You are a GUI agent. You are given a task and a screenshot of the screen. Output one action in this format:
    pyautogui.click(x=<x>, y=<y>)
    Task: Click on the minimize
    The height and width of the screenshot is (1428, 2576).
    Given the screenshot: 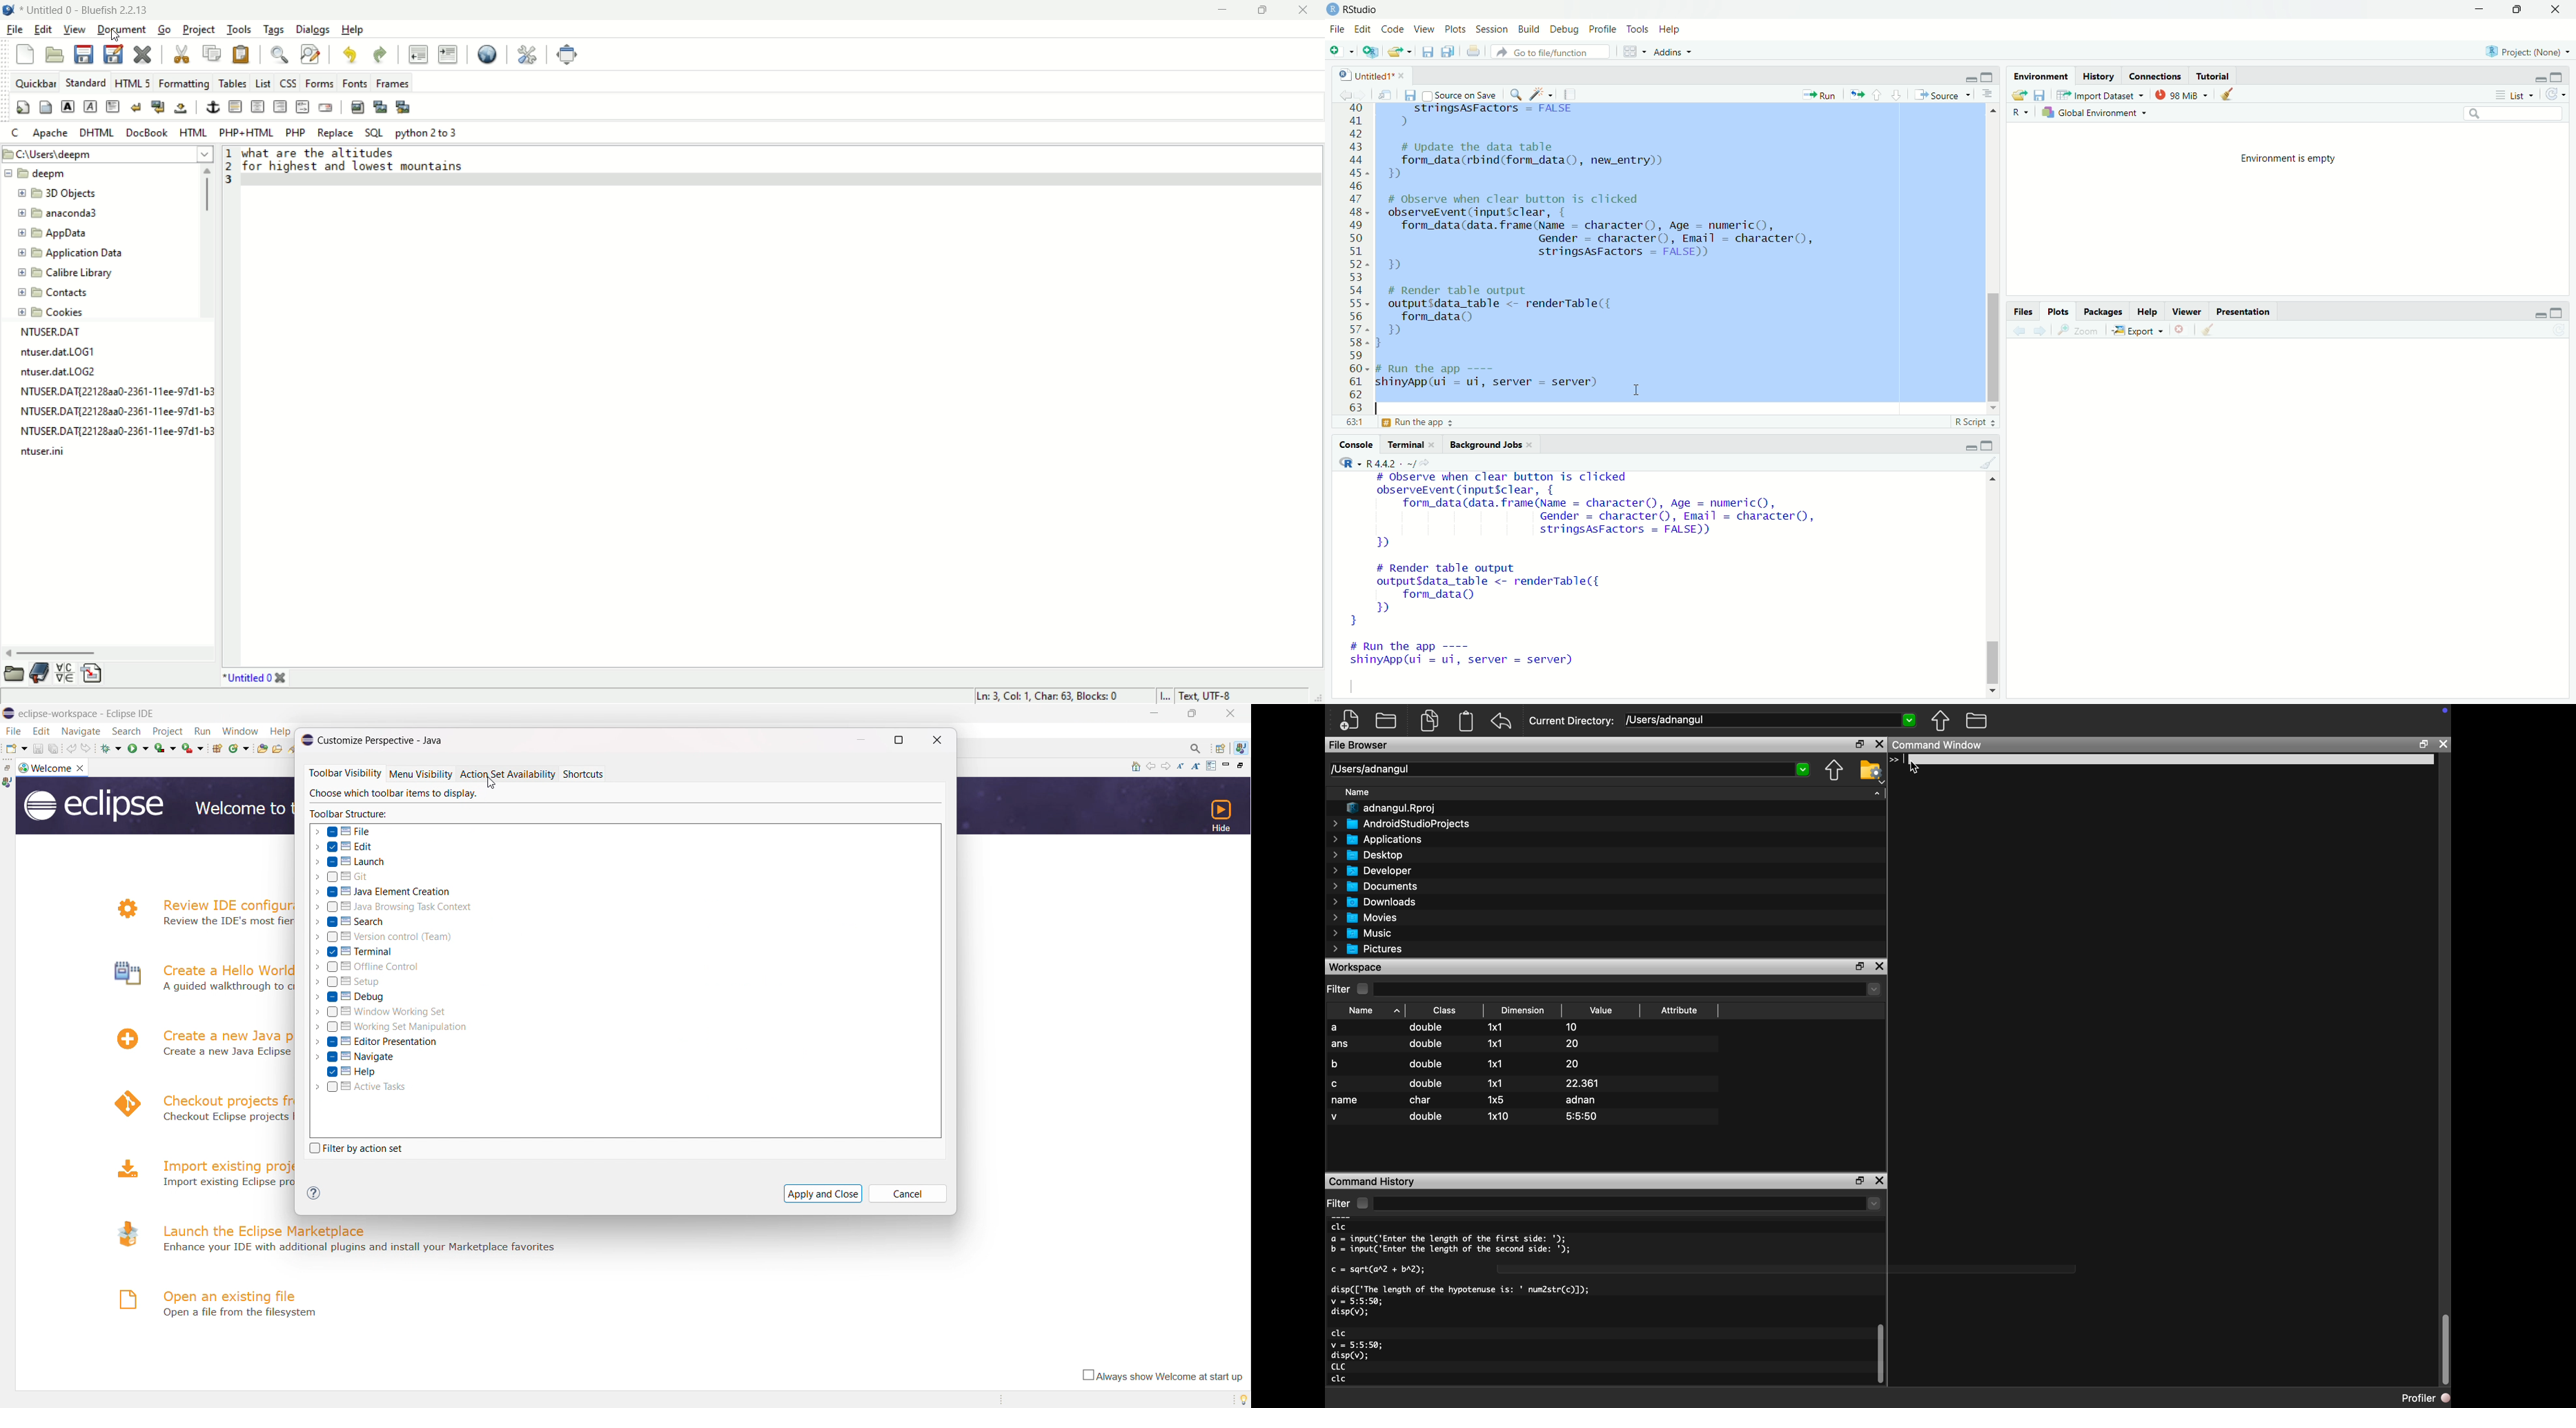 What is the action you would take?
    pyautogui.click(x=1968, y=77)
    